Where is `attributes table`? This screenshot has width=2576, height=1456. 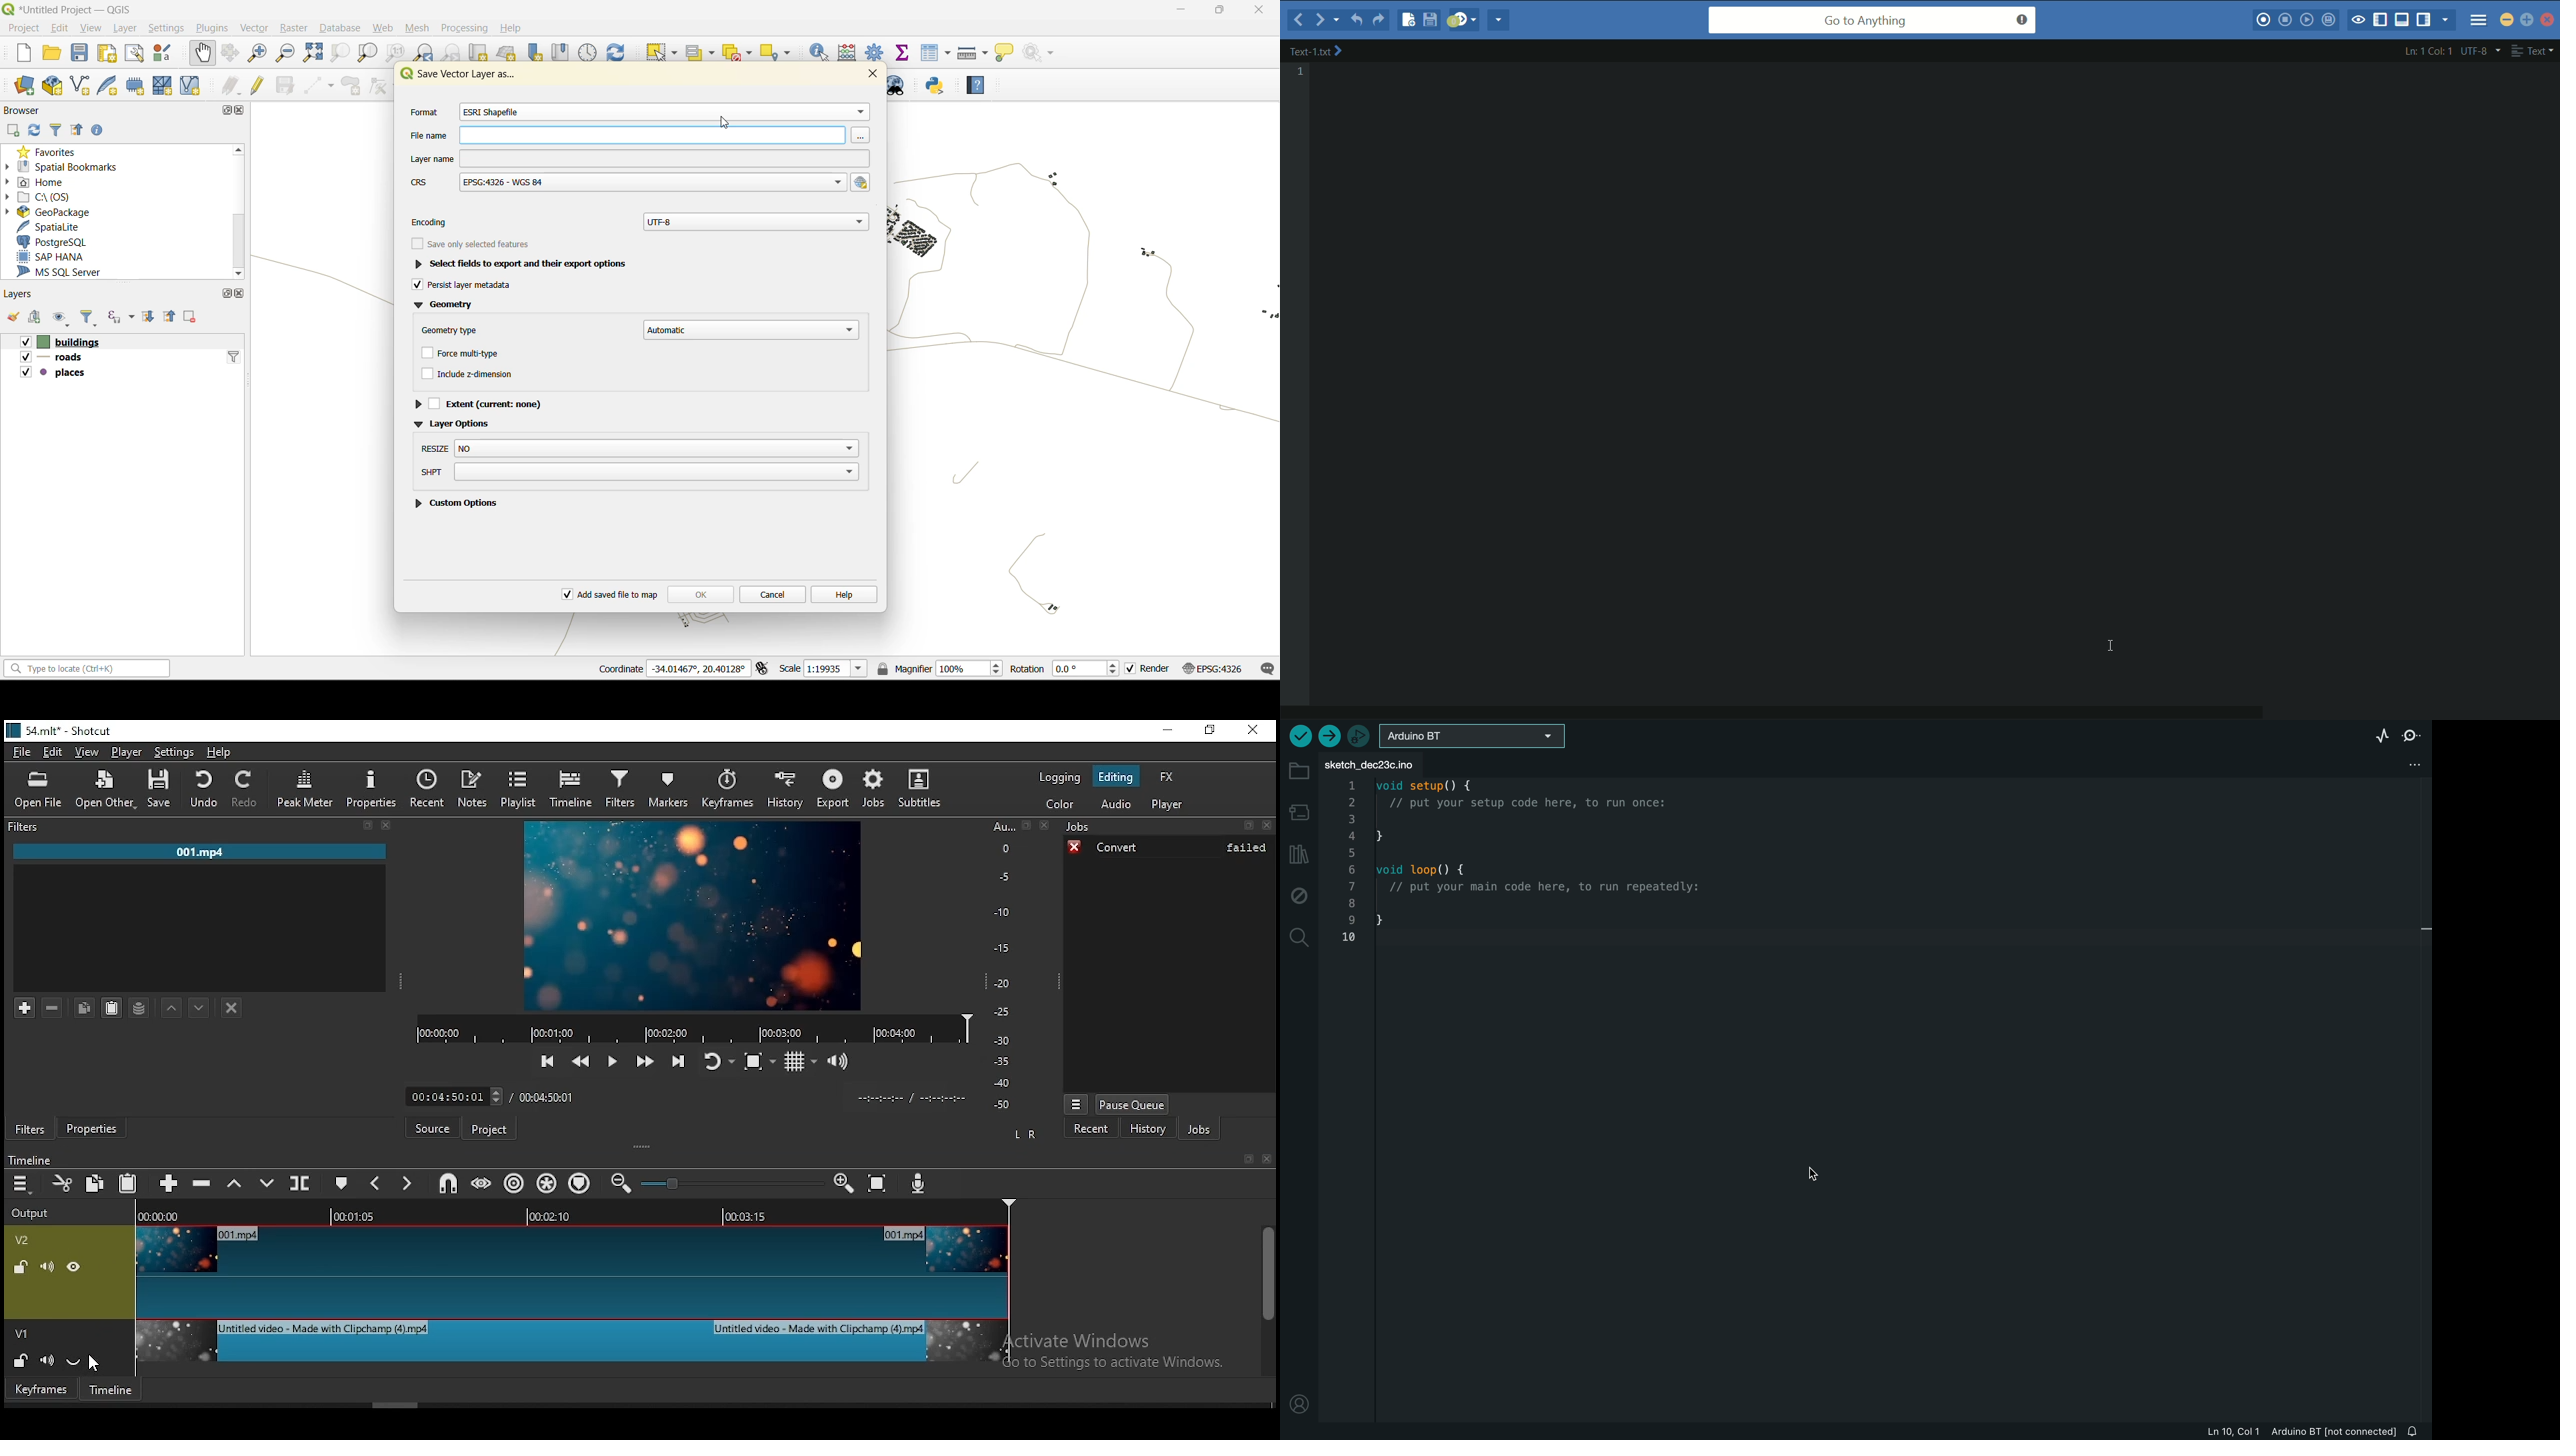
attributes table is located at coordinates (935, 54).